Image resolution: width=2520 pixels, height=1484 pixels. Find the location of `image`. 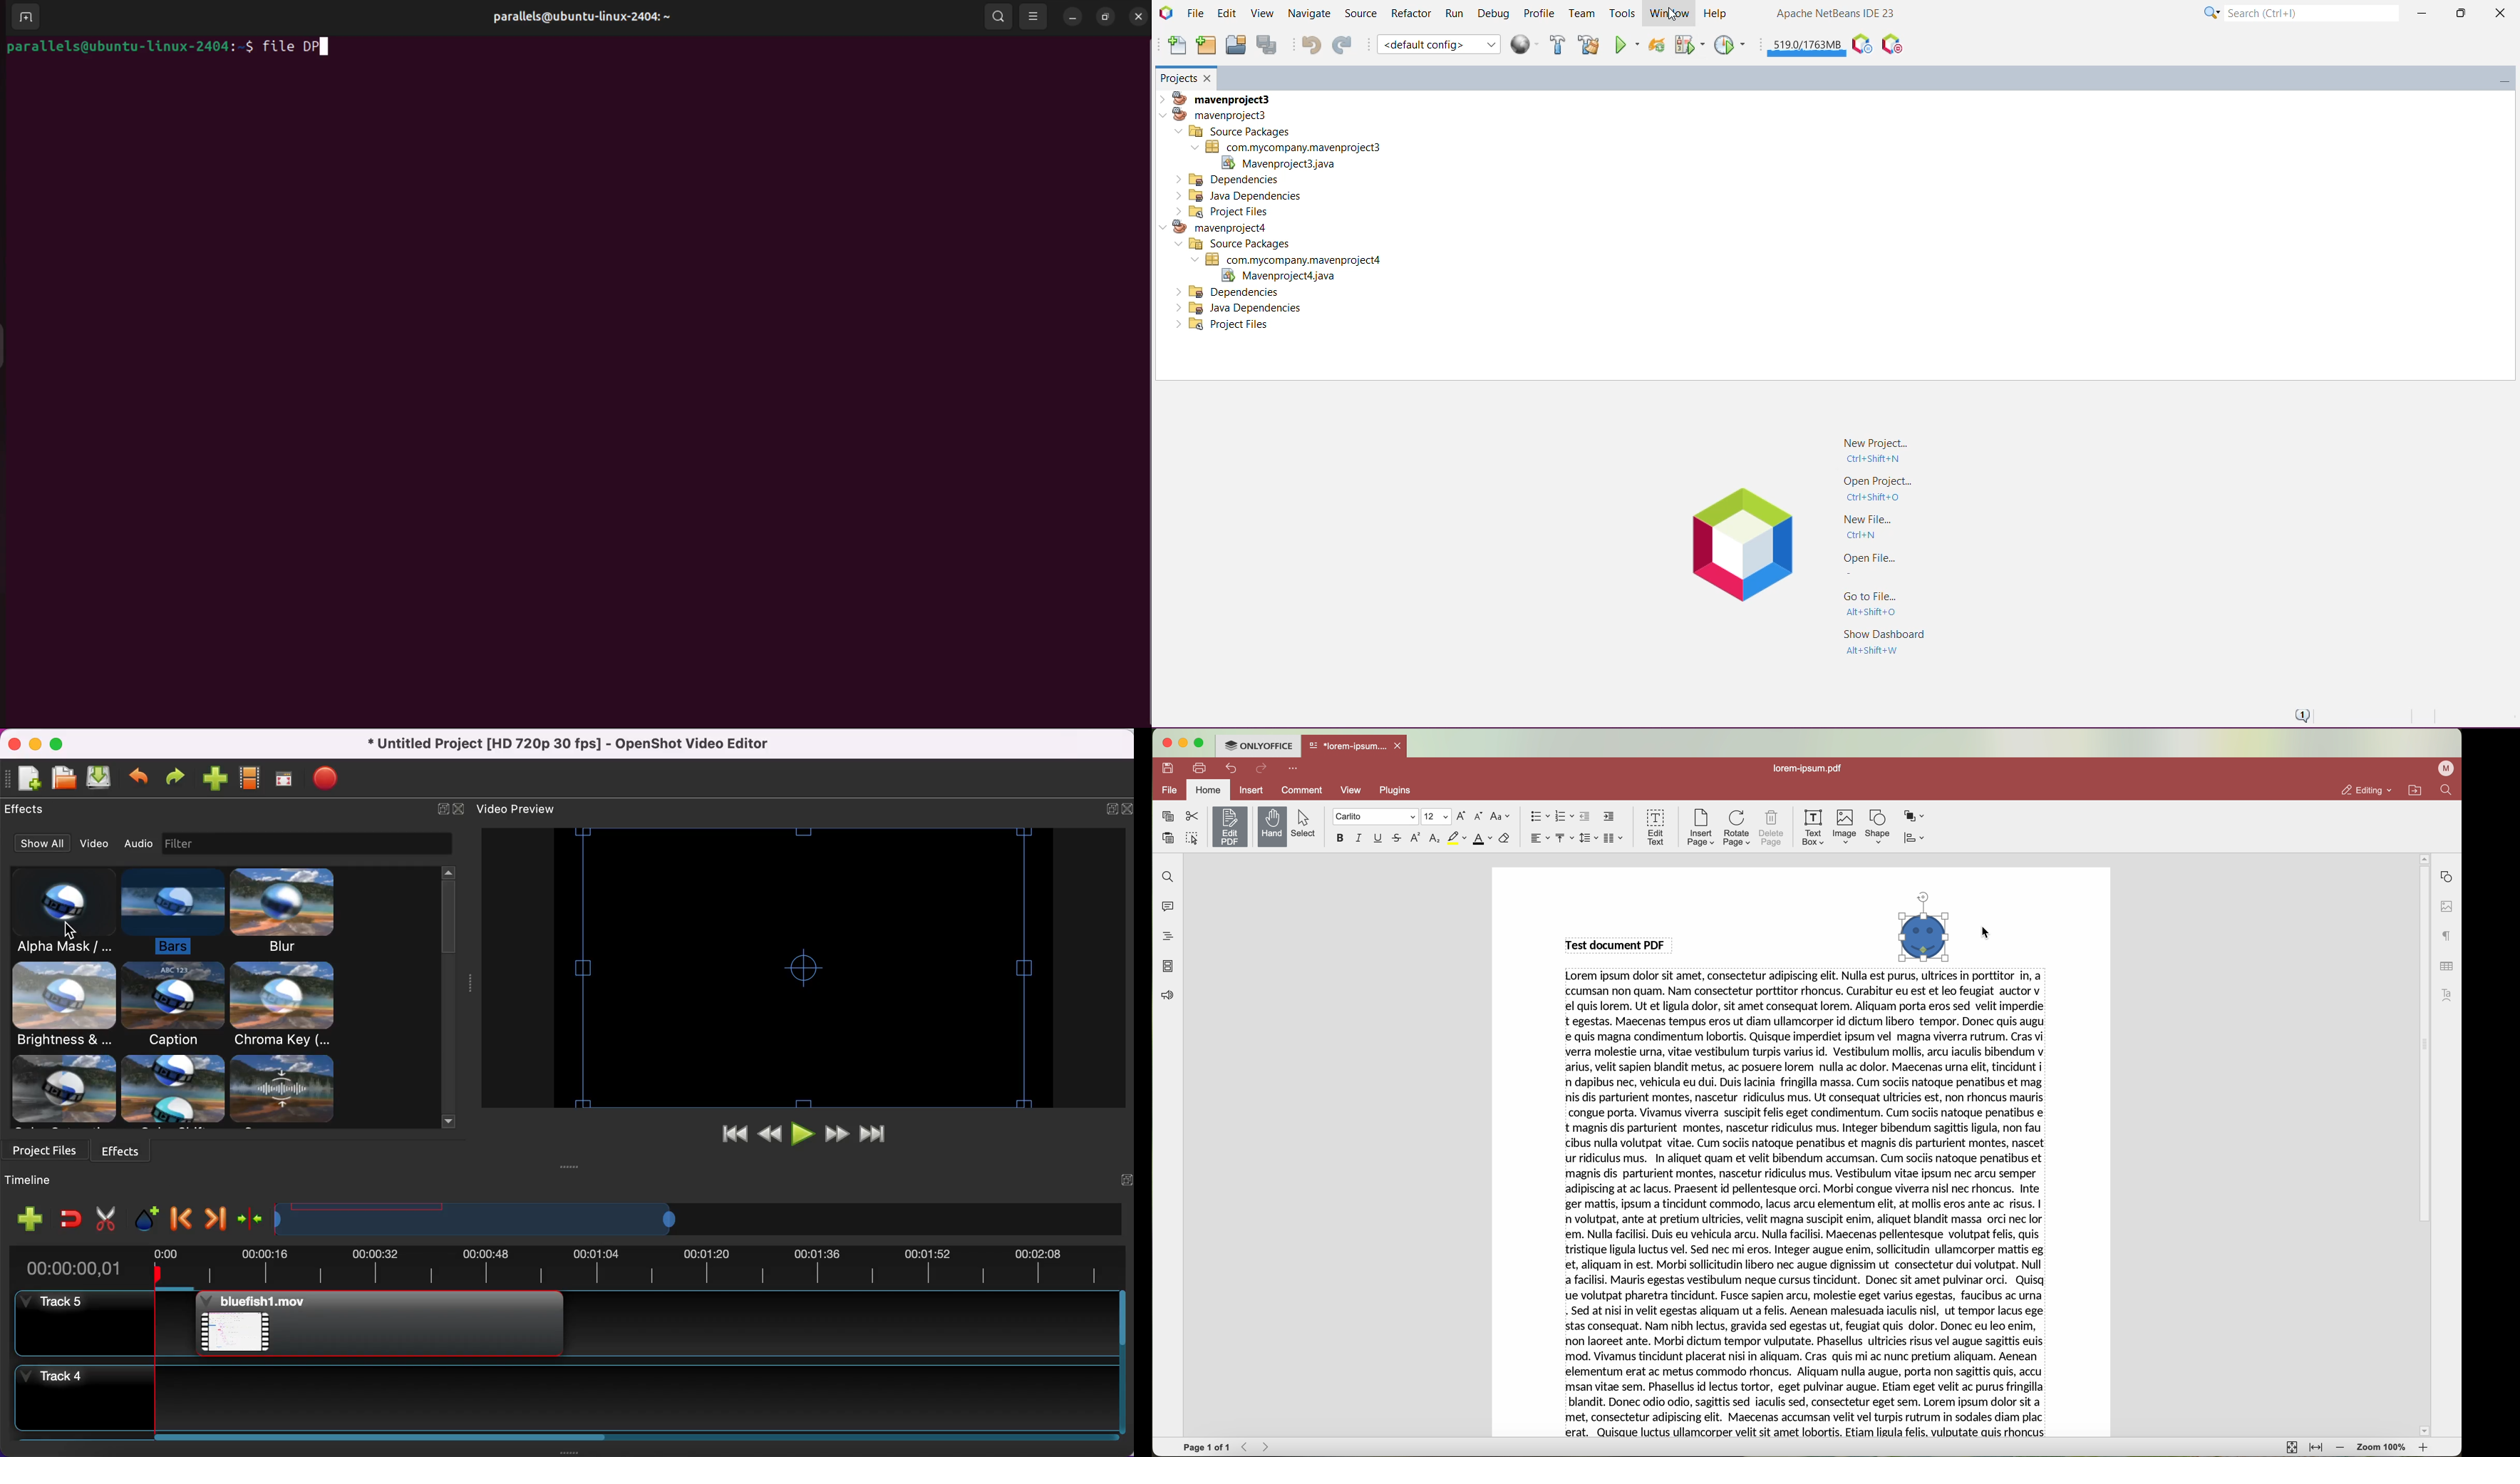

image is located at coordinates (182, 844).